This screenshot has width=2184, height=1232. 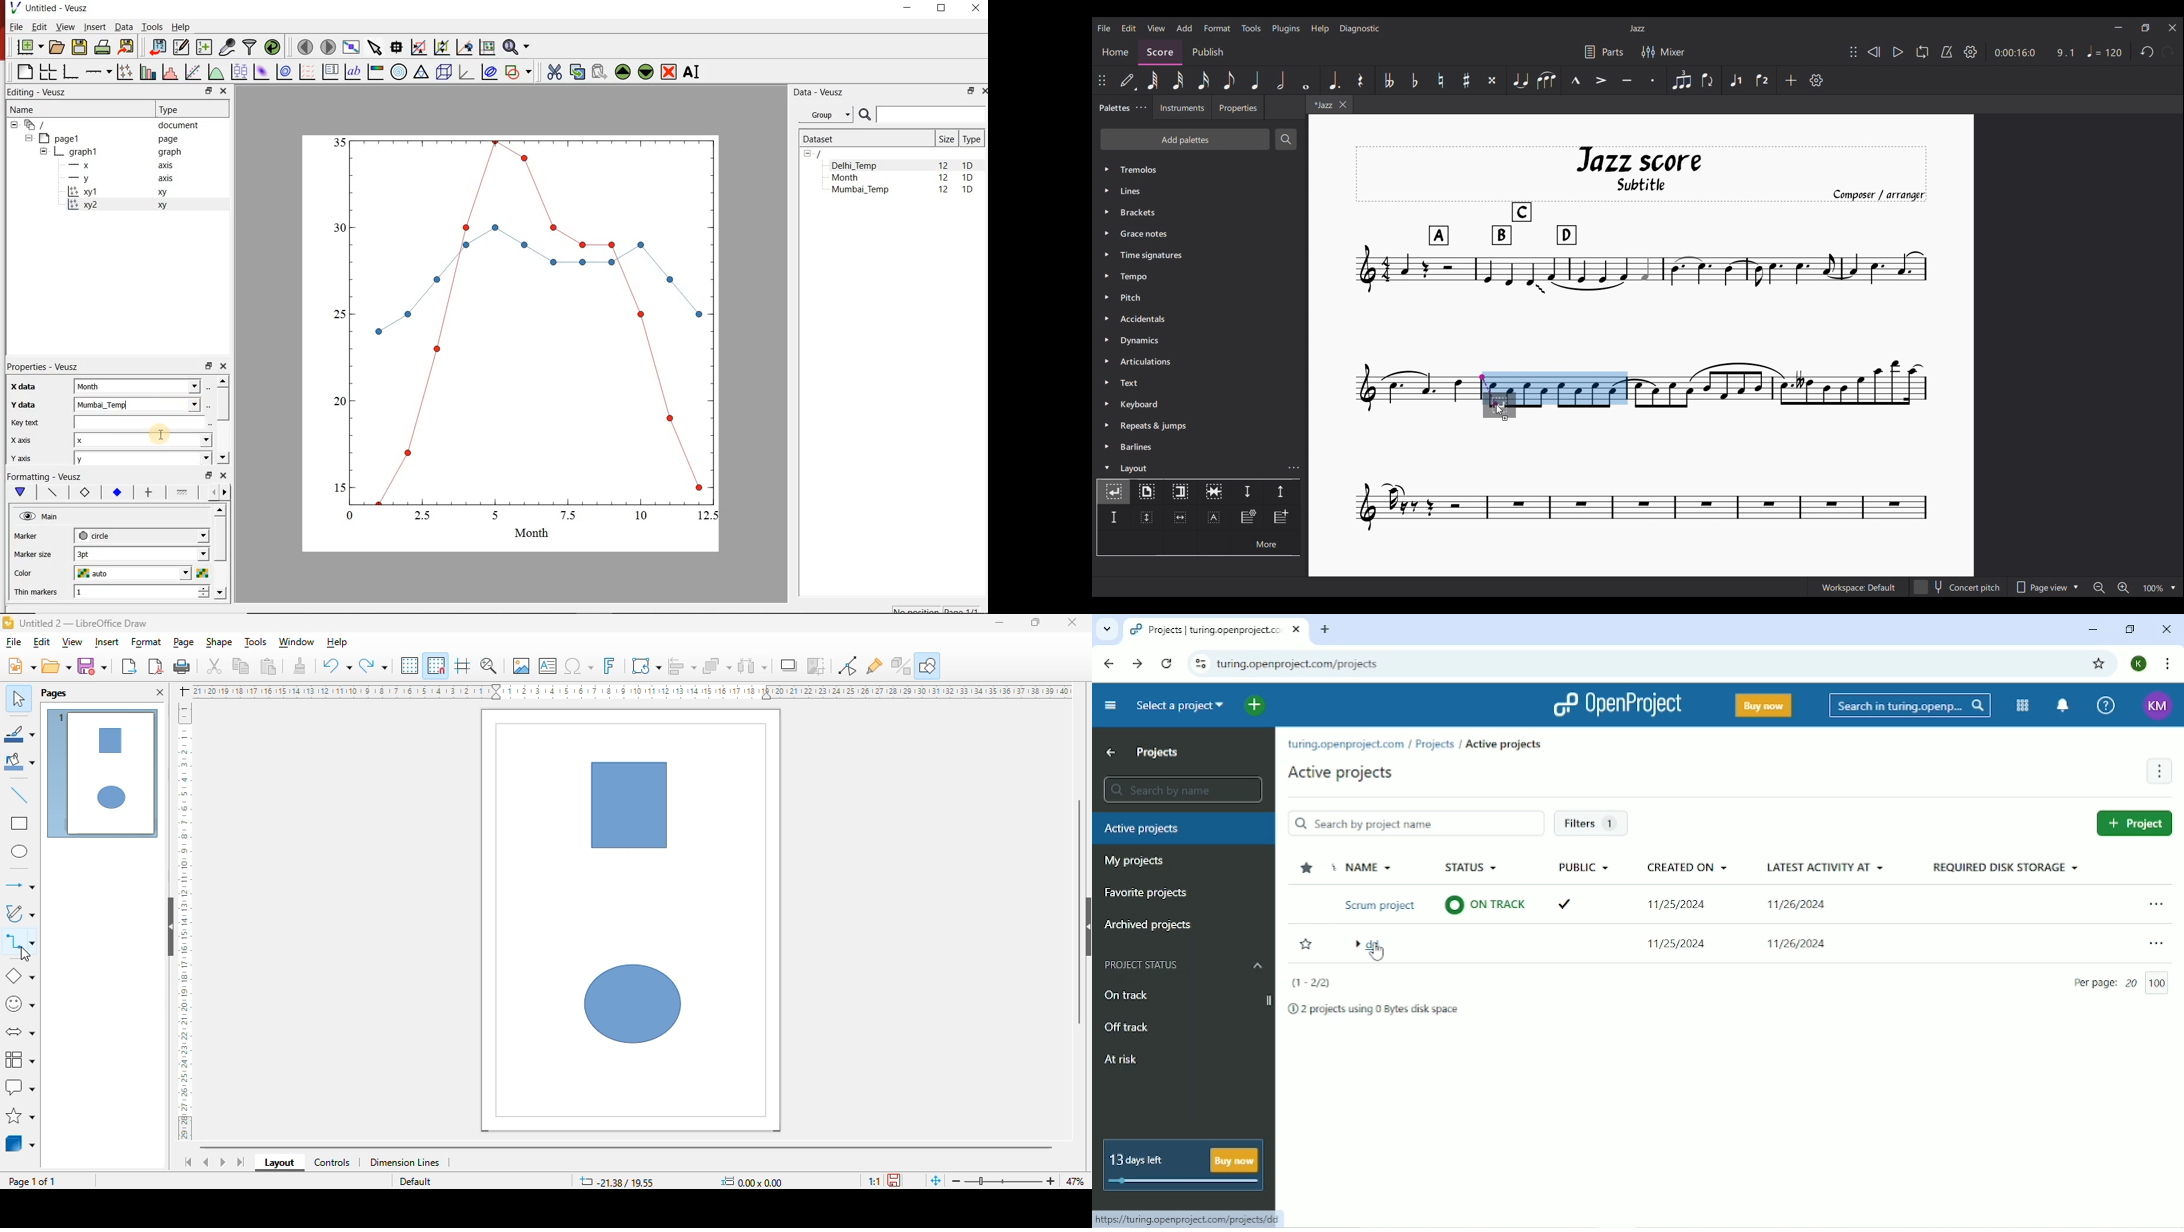 What do you see at coordinates (42, 643) in the screenshot?
I see `edit` at bounding box center [42, 643].